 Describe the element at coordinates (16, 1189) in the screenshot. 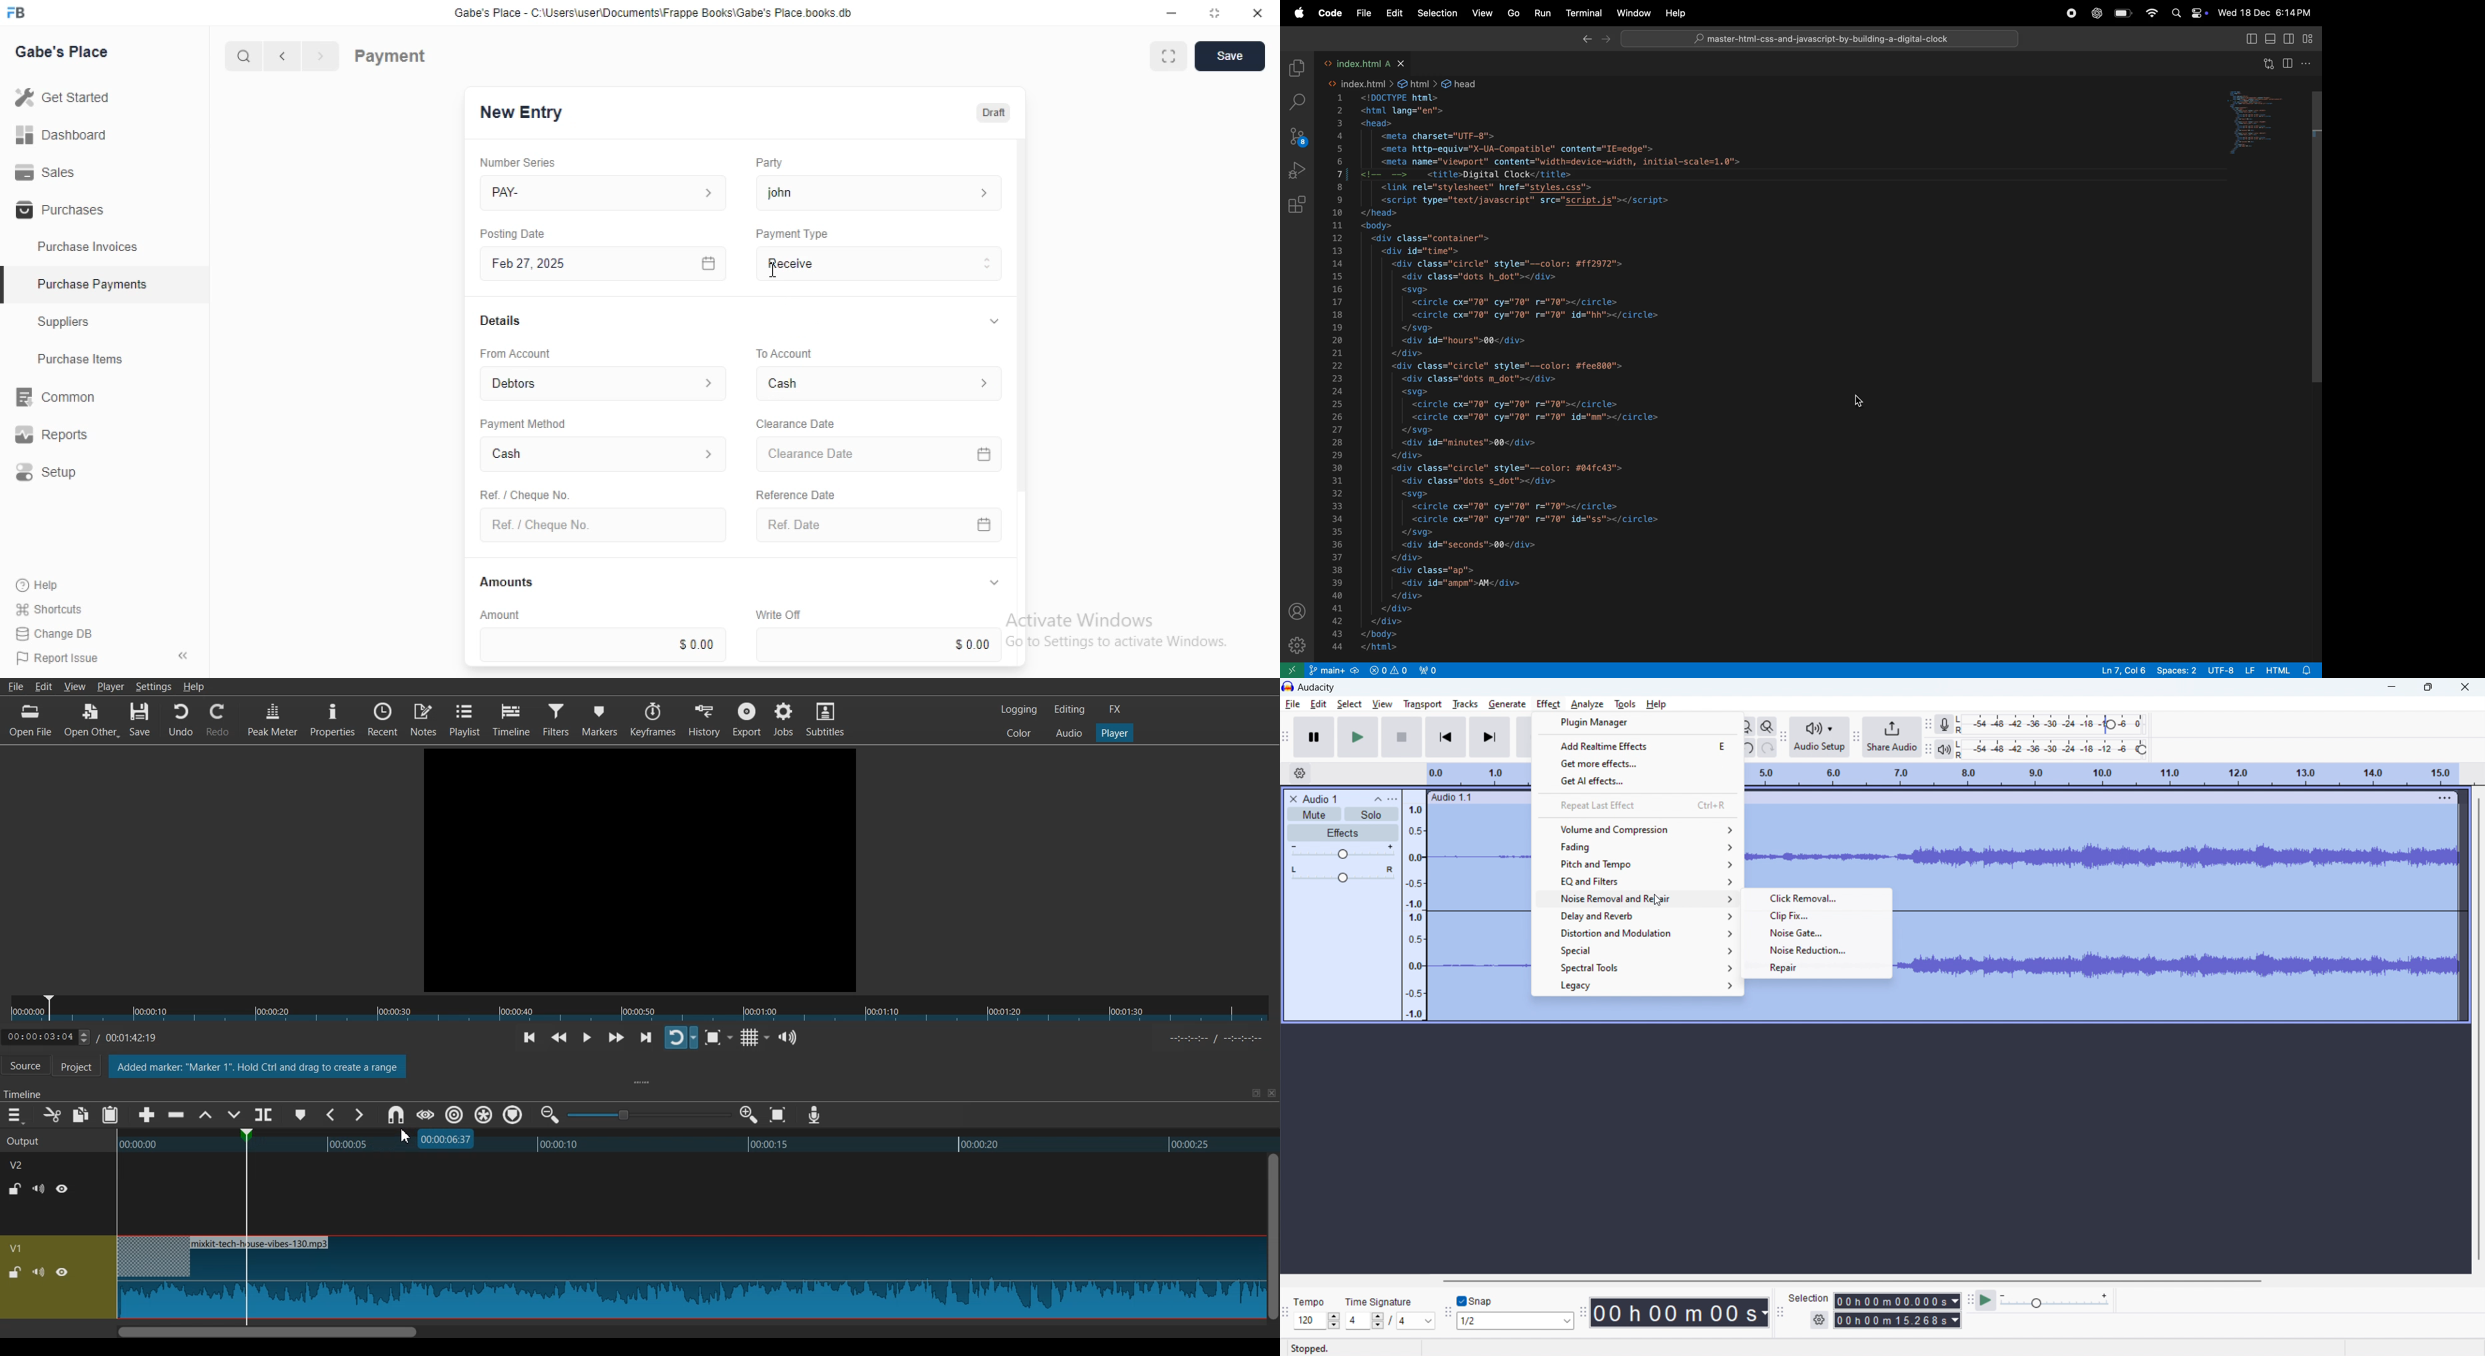

I see `Lock / UnLock` at that location.